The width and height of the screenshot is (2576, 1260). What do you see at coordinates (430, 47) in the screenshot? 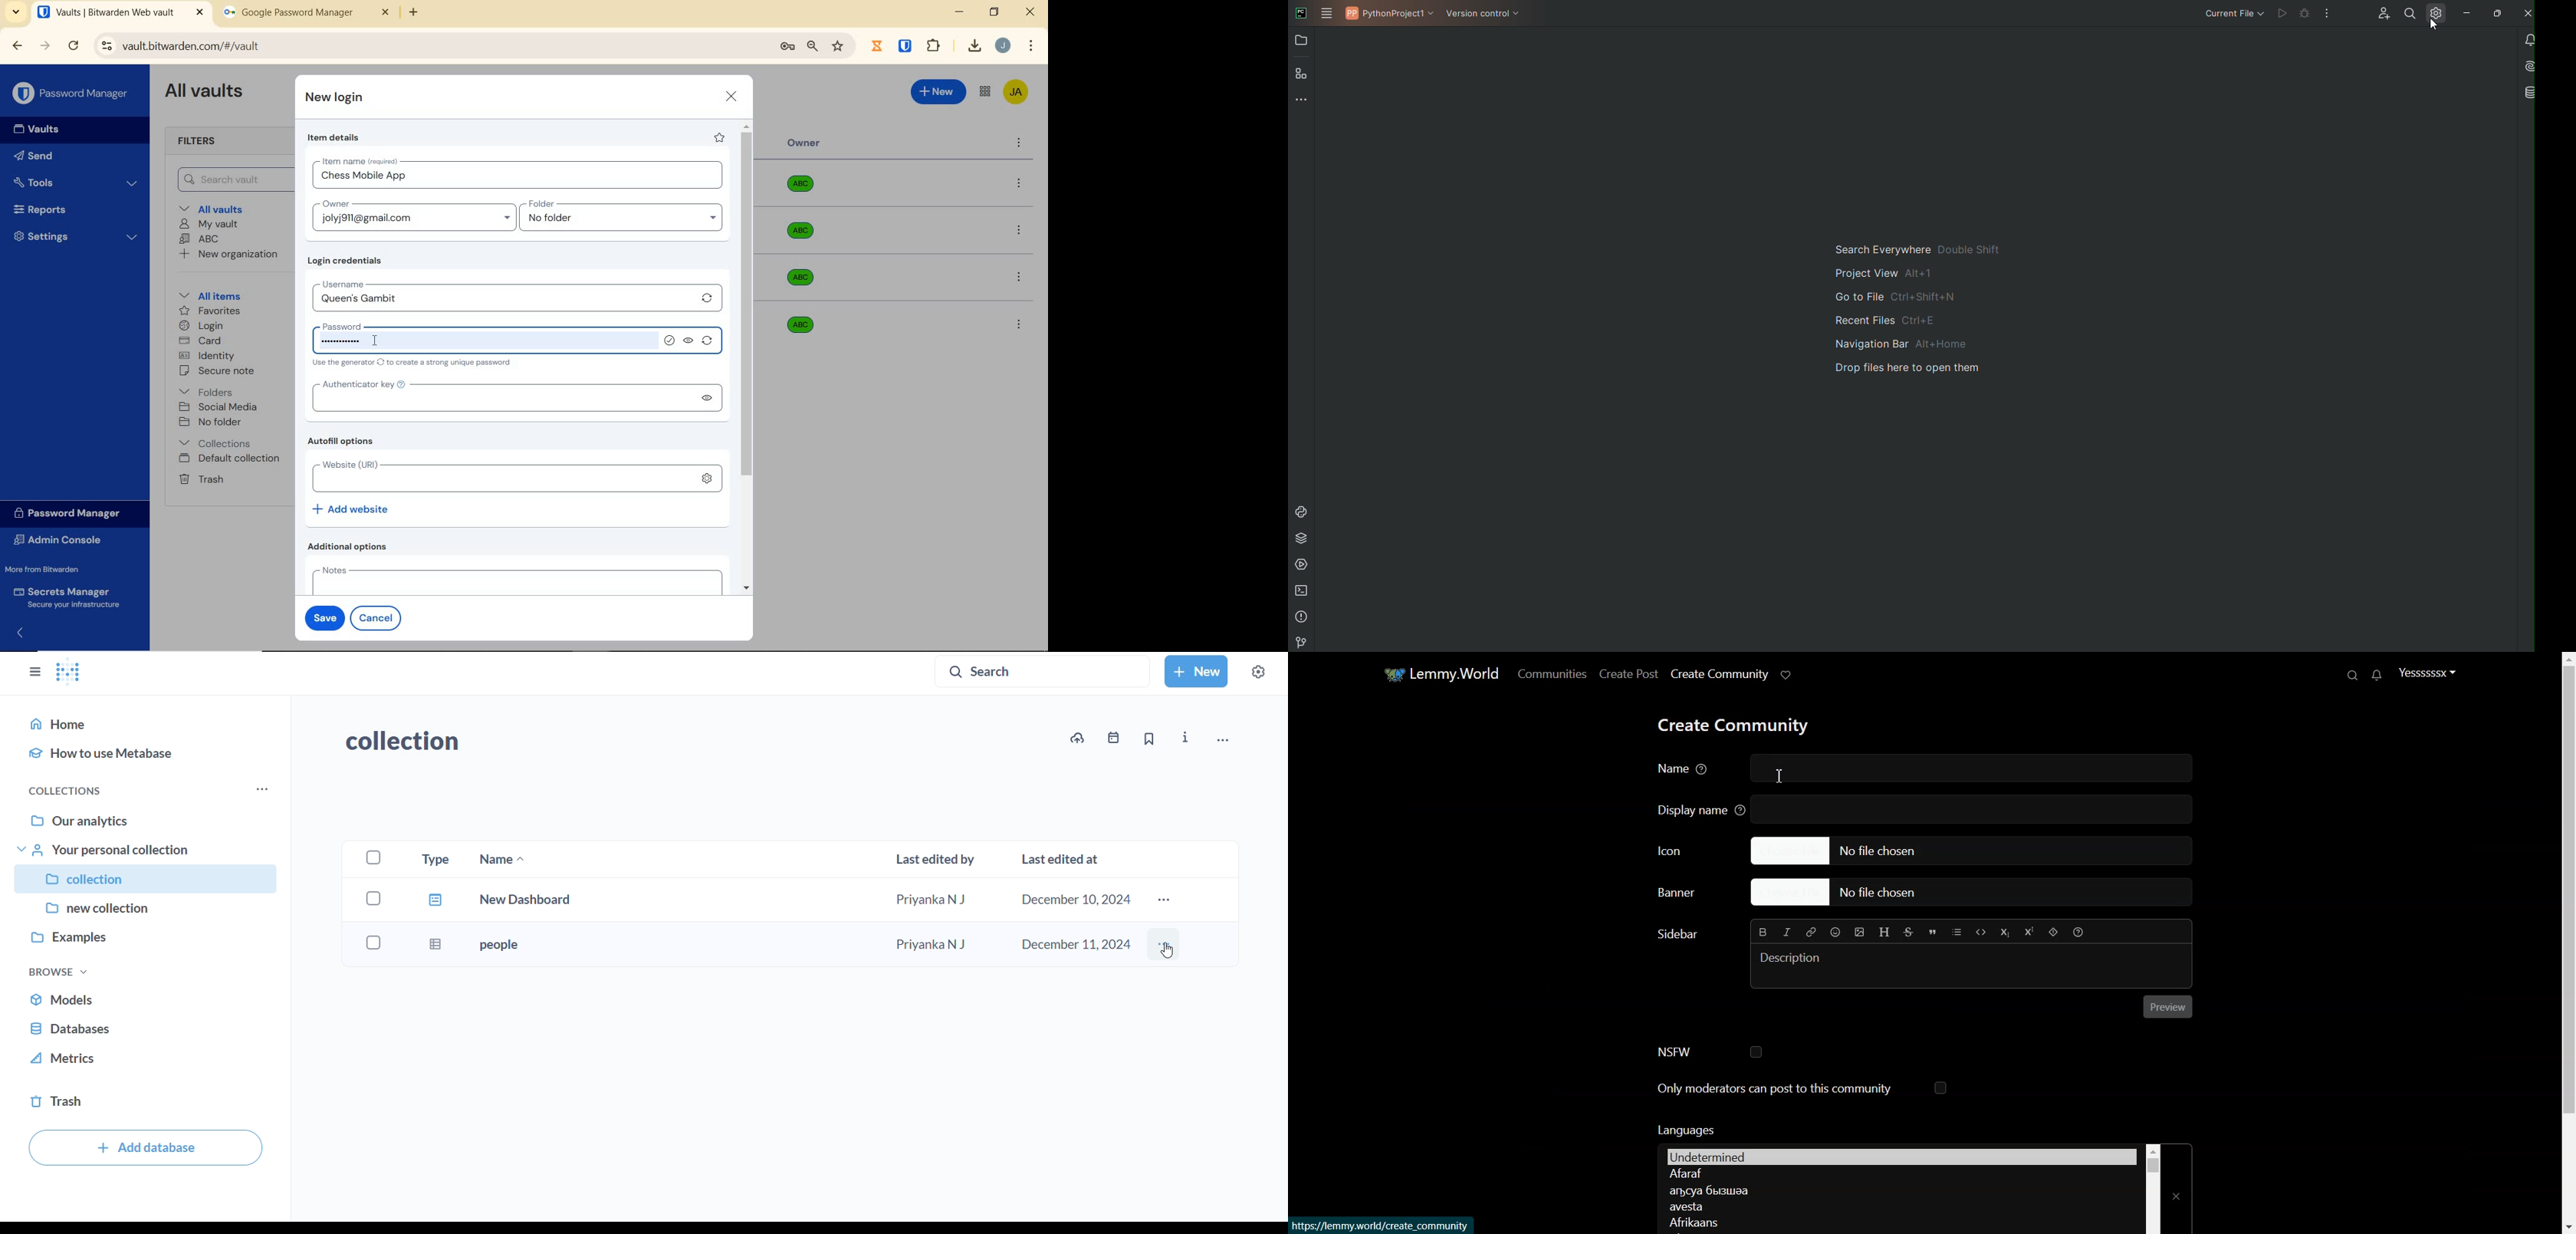
I see `address bar` at bounding box center [430, 47].